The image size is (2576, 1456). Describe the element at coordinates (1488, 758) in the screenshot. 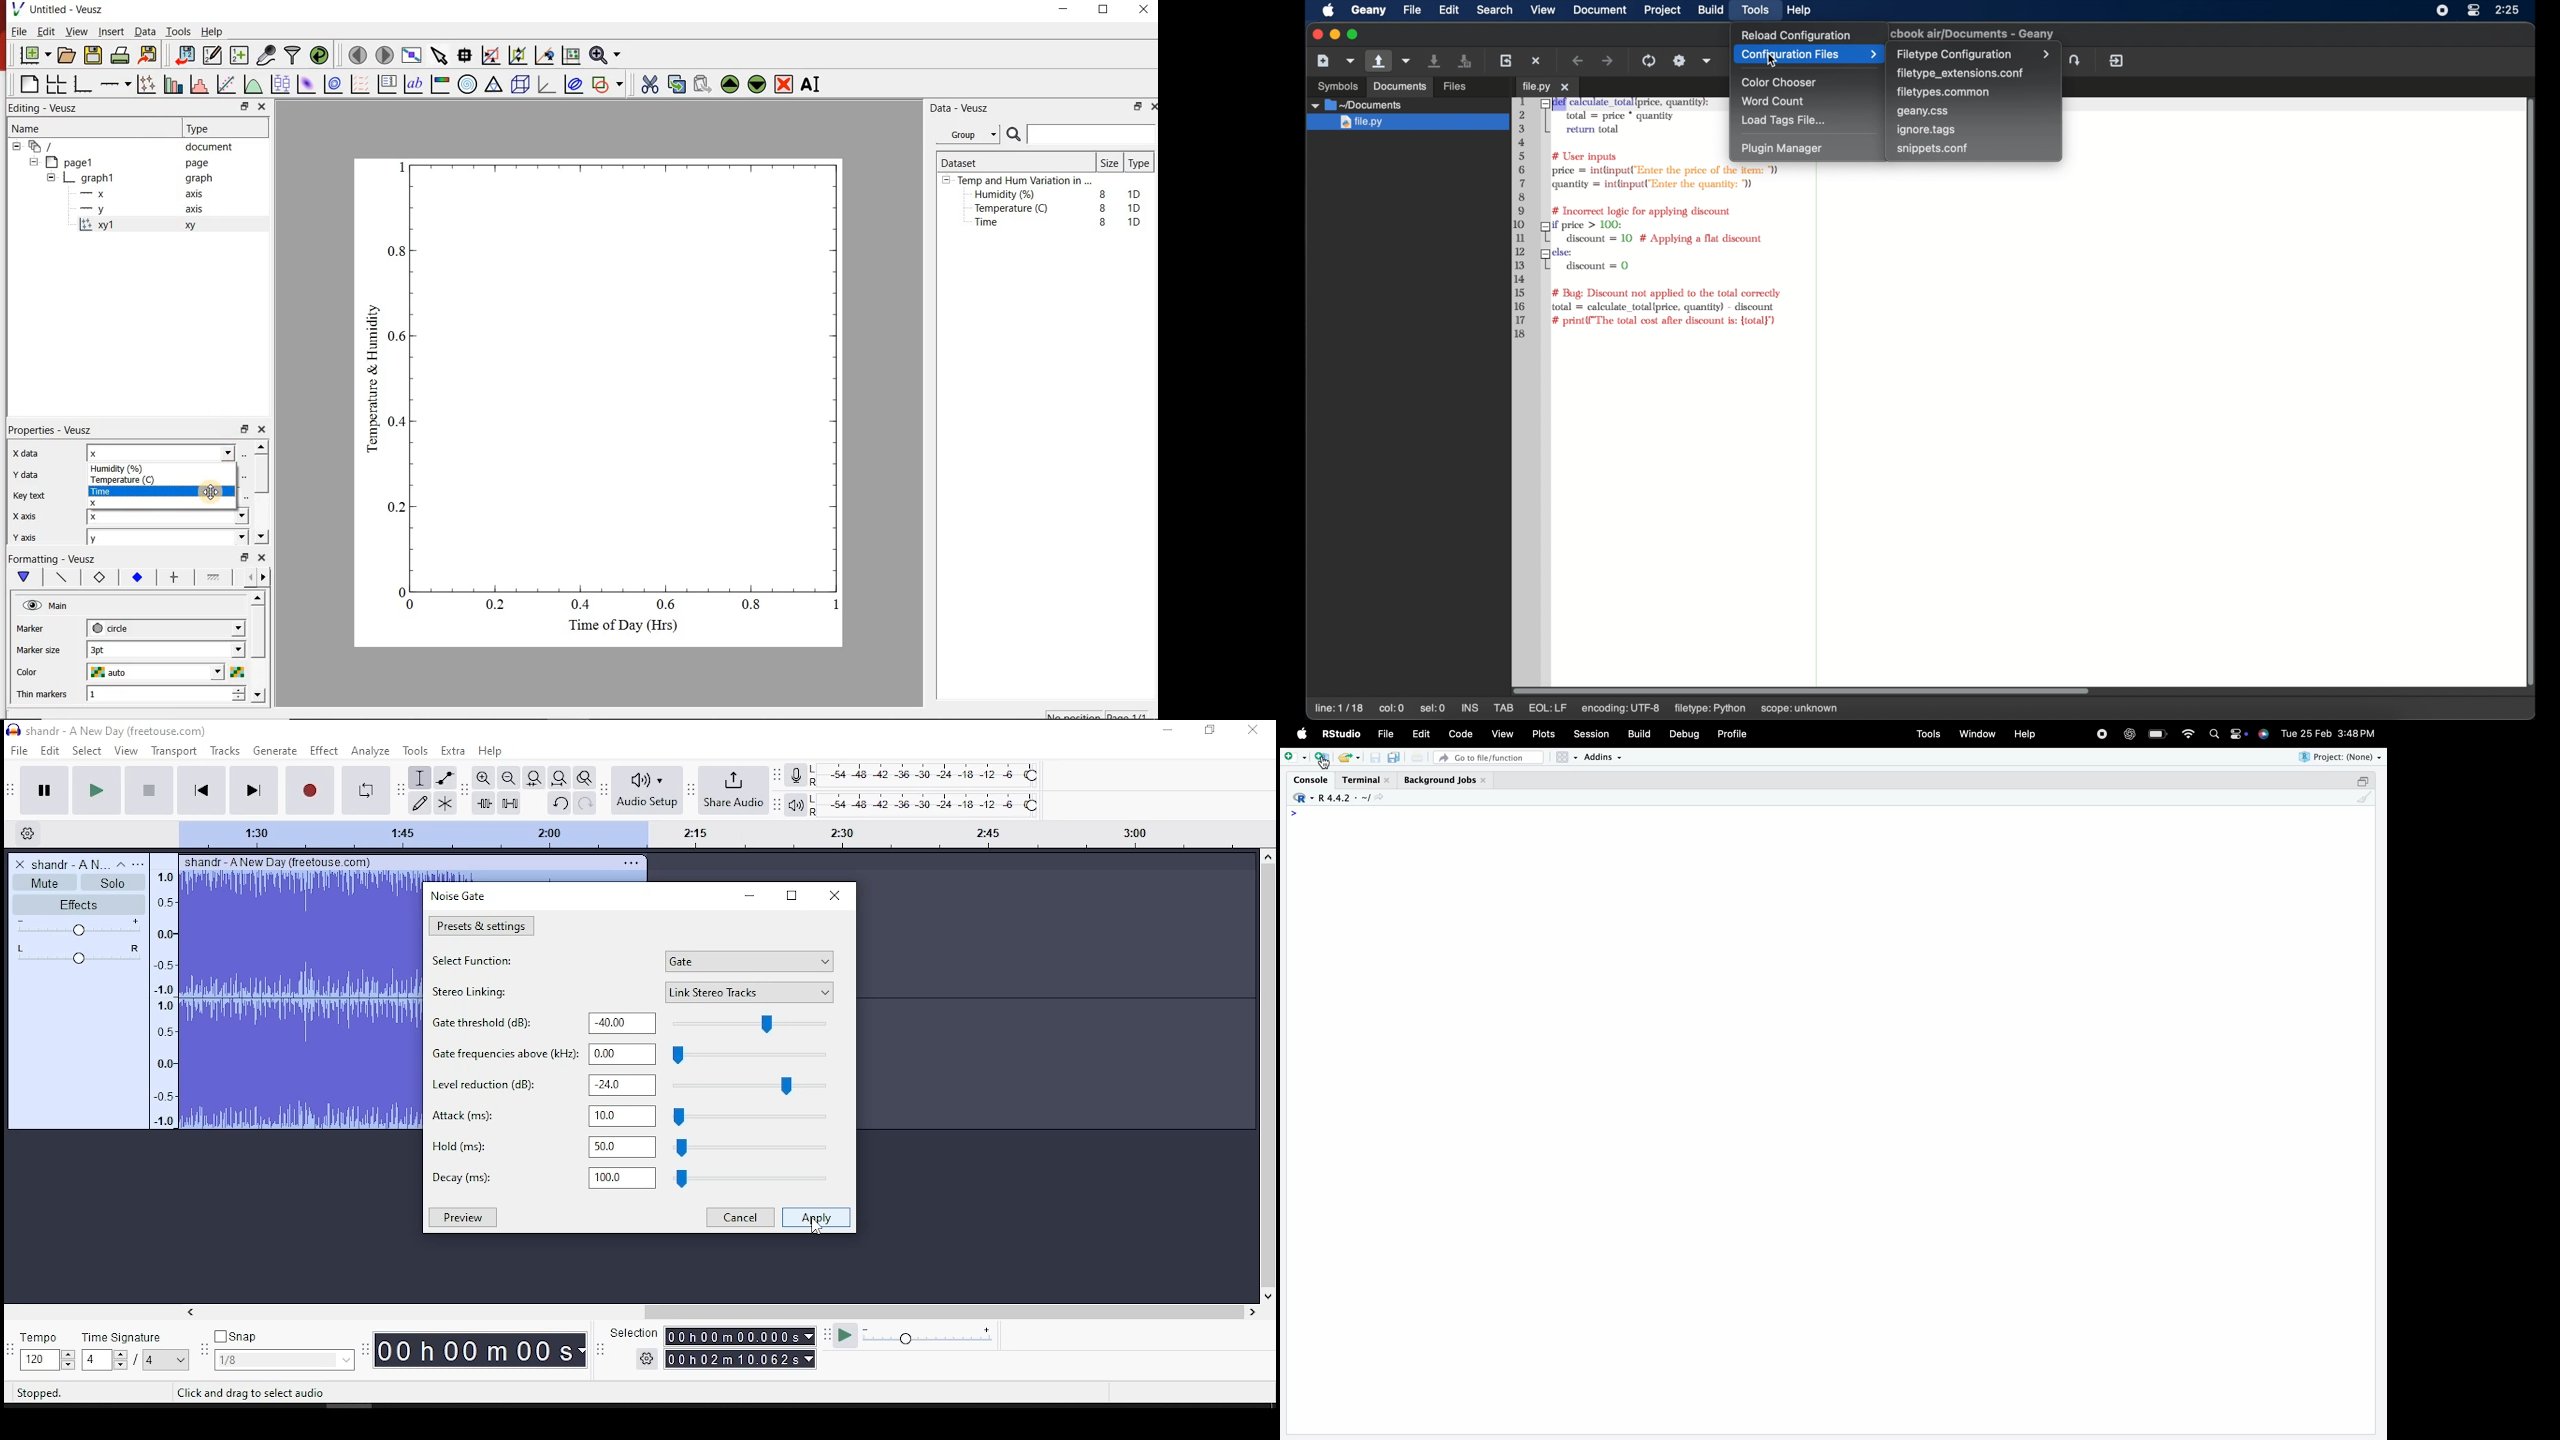

I see `Go to file/function` at that location.